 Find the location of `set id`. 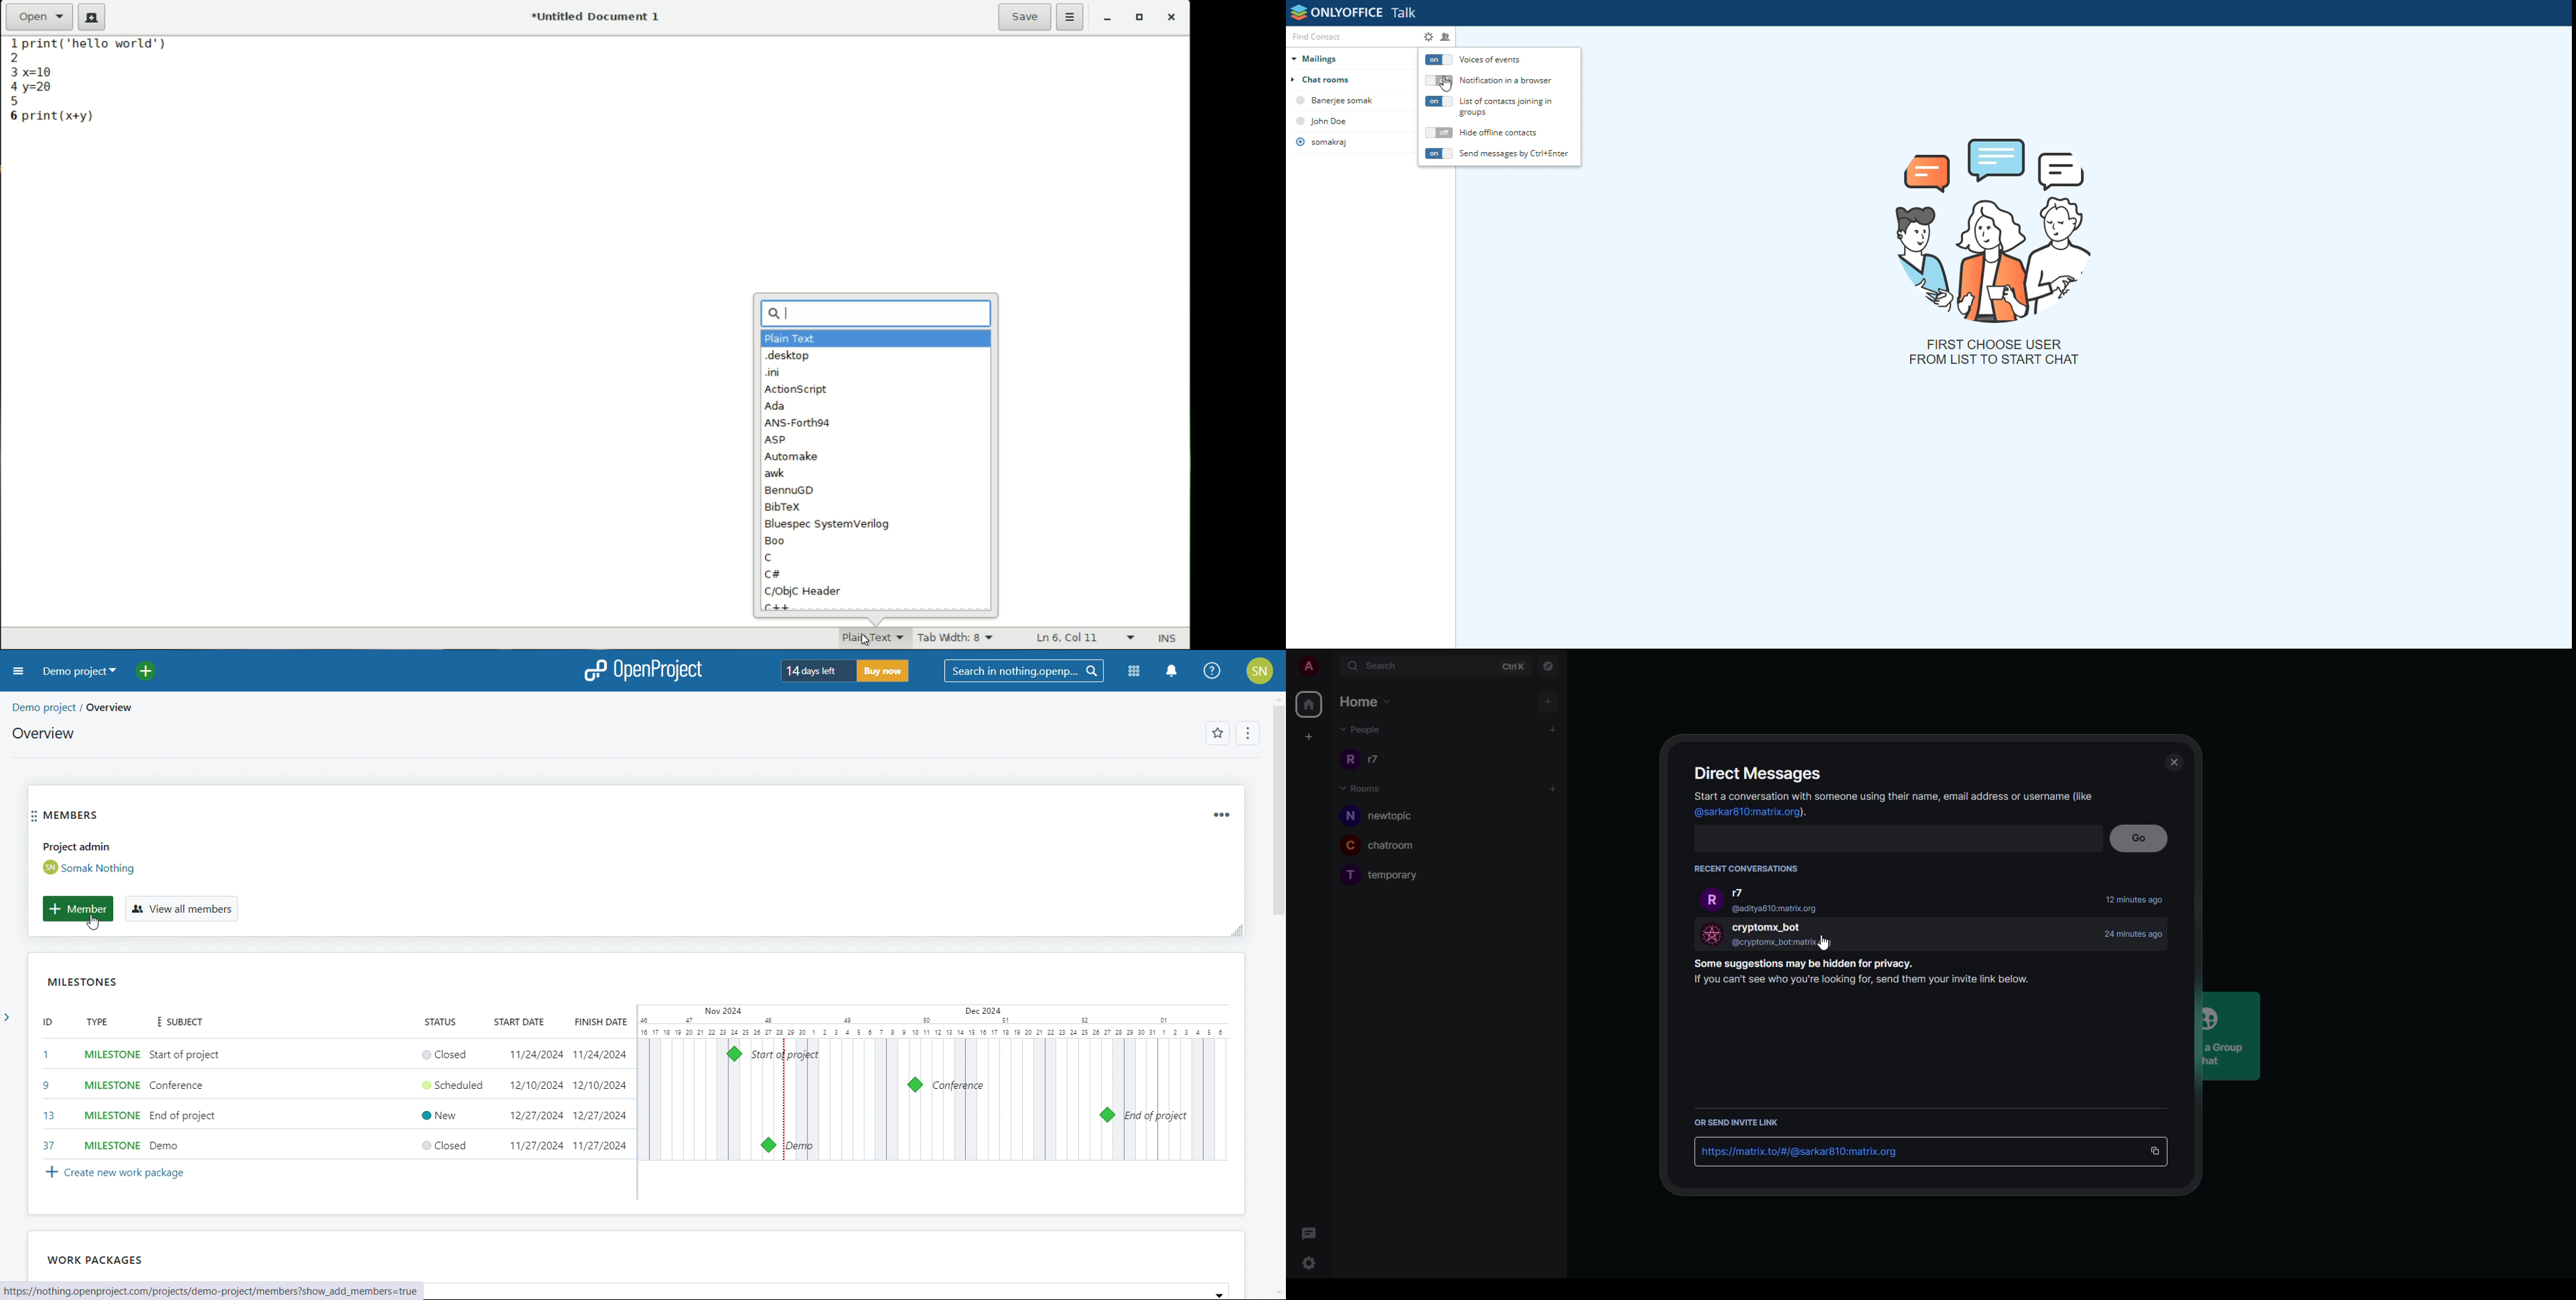

set id is located at coordinates (46, 1054).